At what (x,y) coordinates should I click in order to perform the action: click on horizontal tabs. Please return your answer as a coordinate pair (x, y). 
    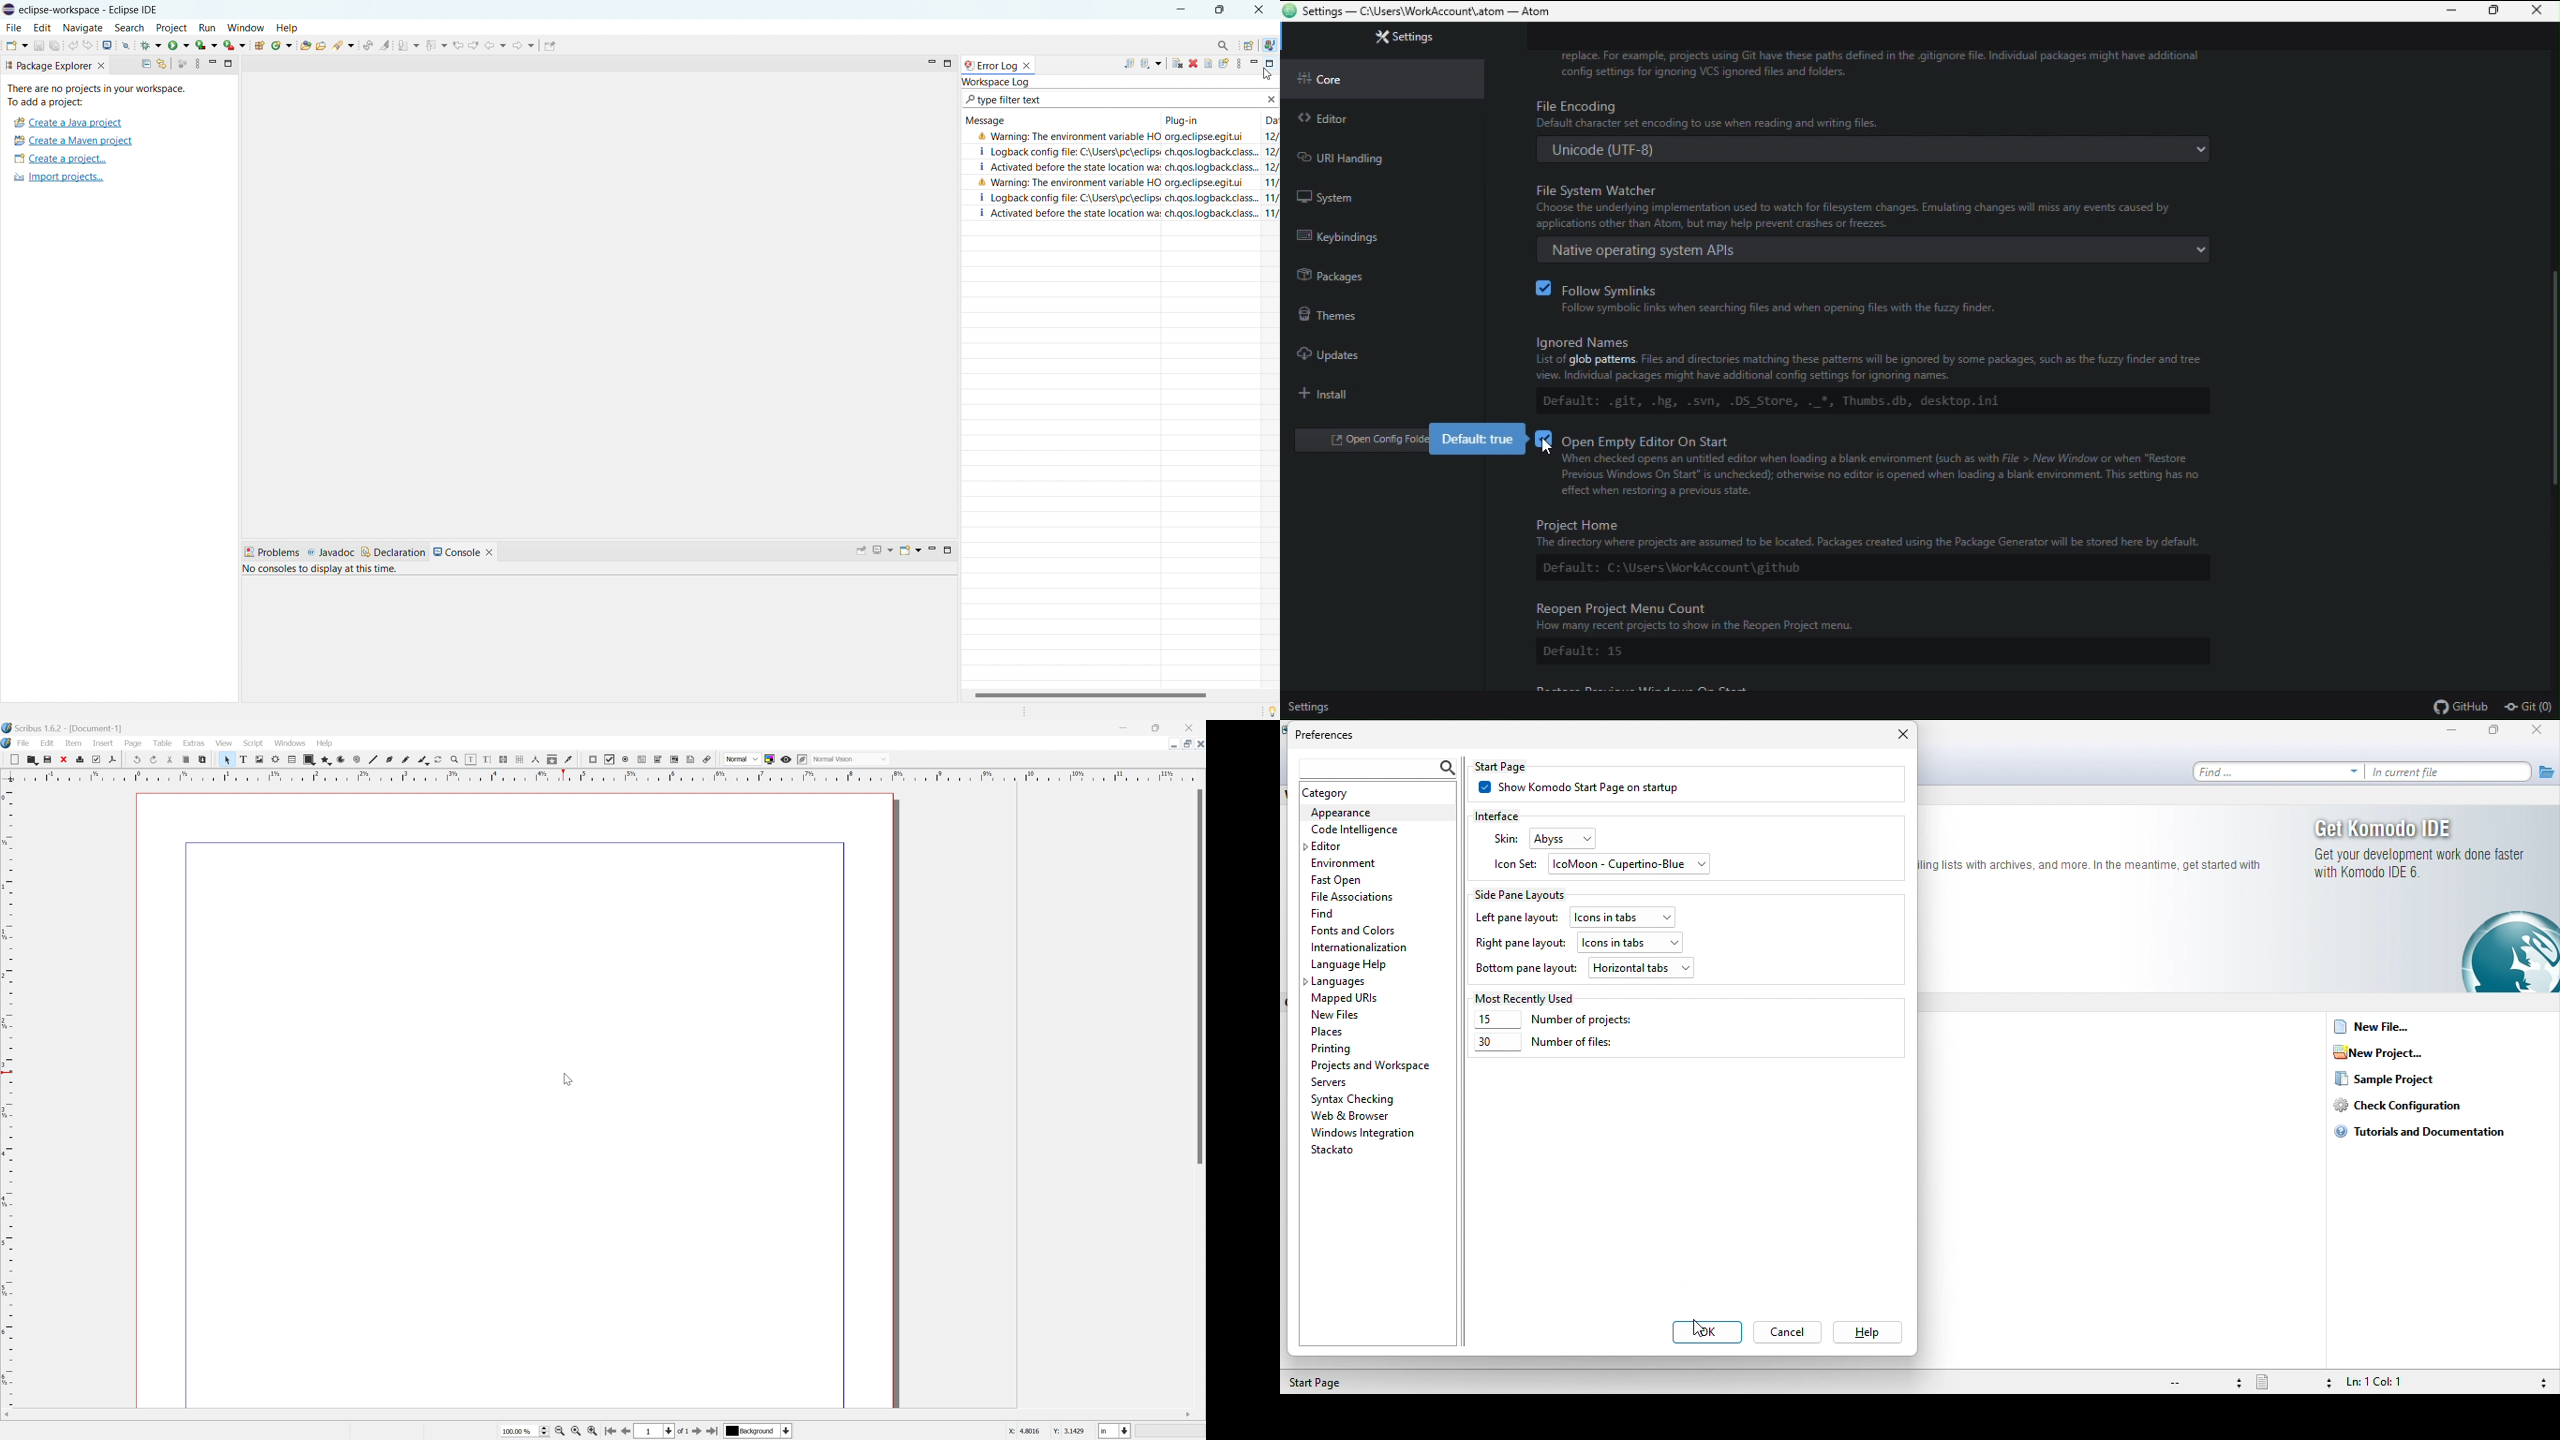
    Looking at the image, I should click on (1642, 967).